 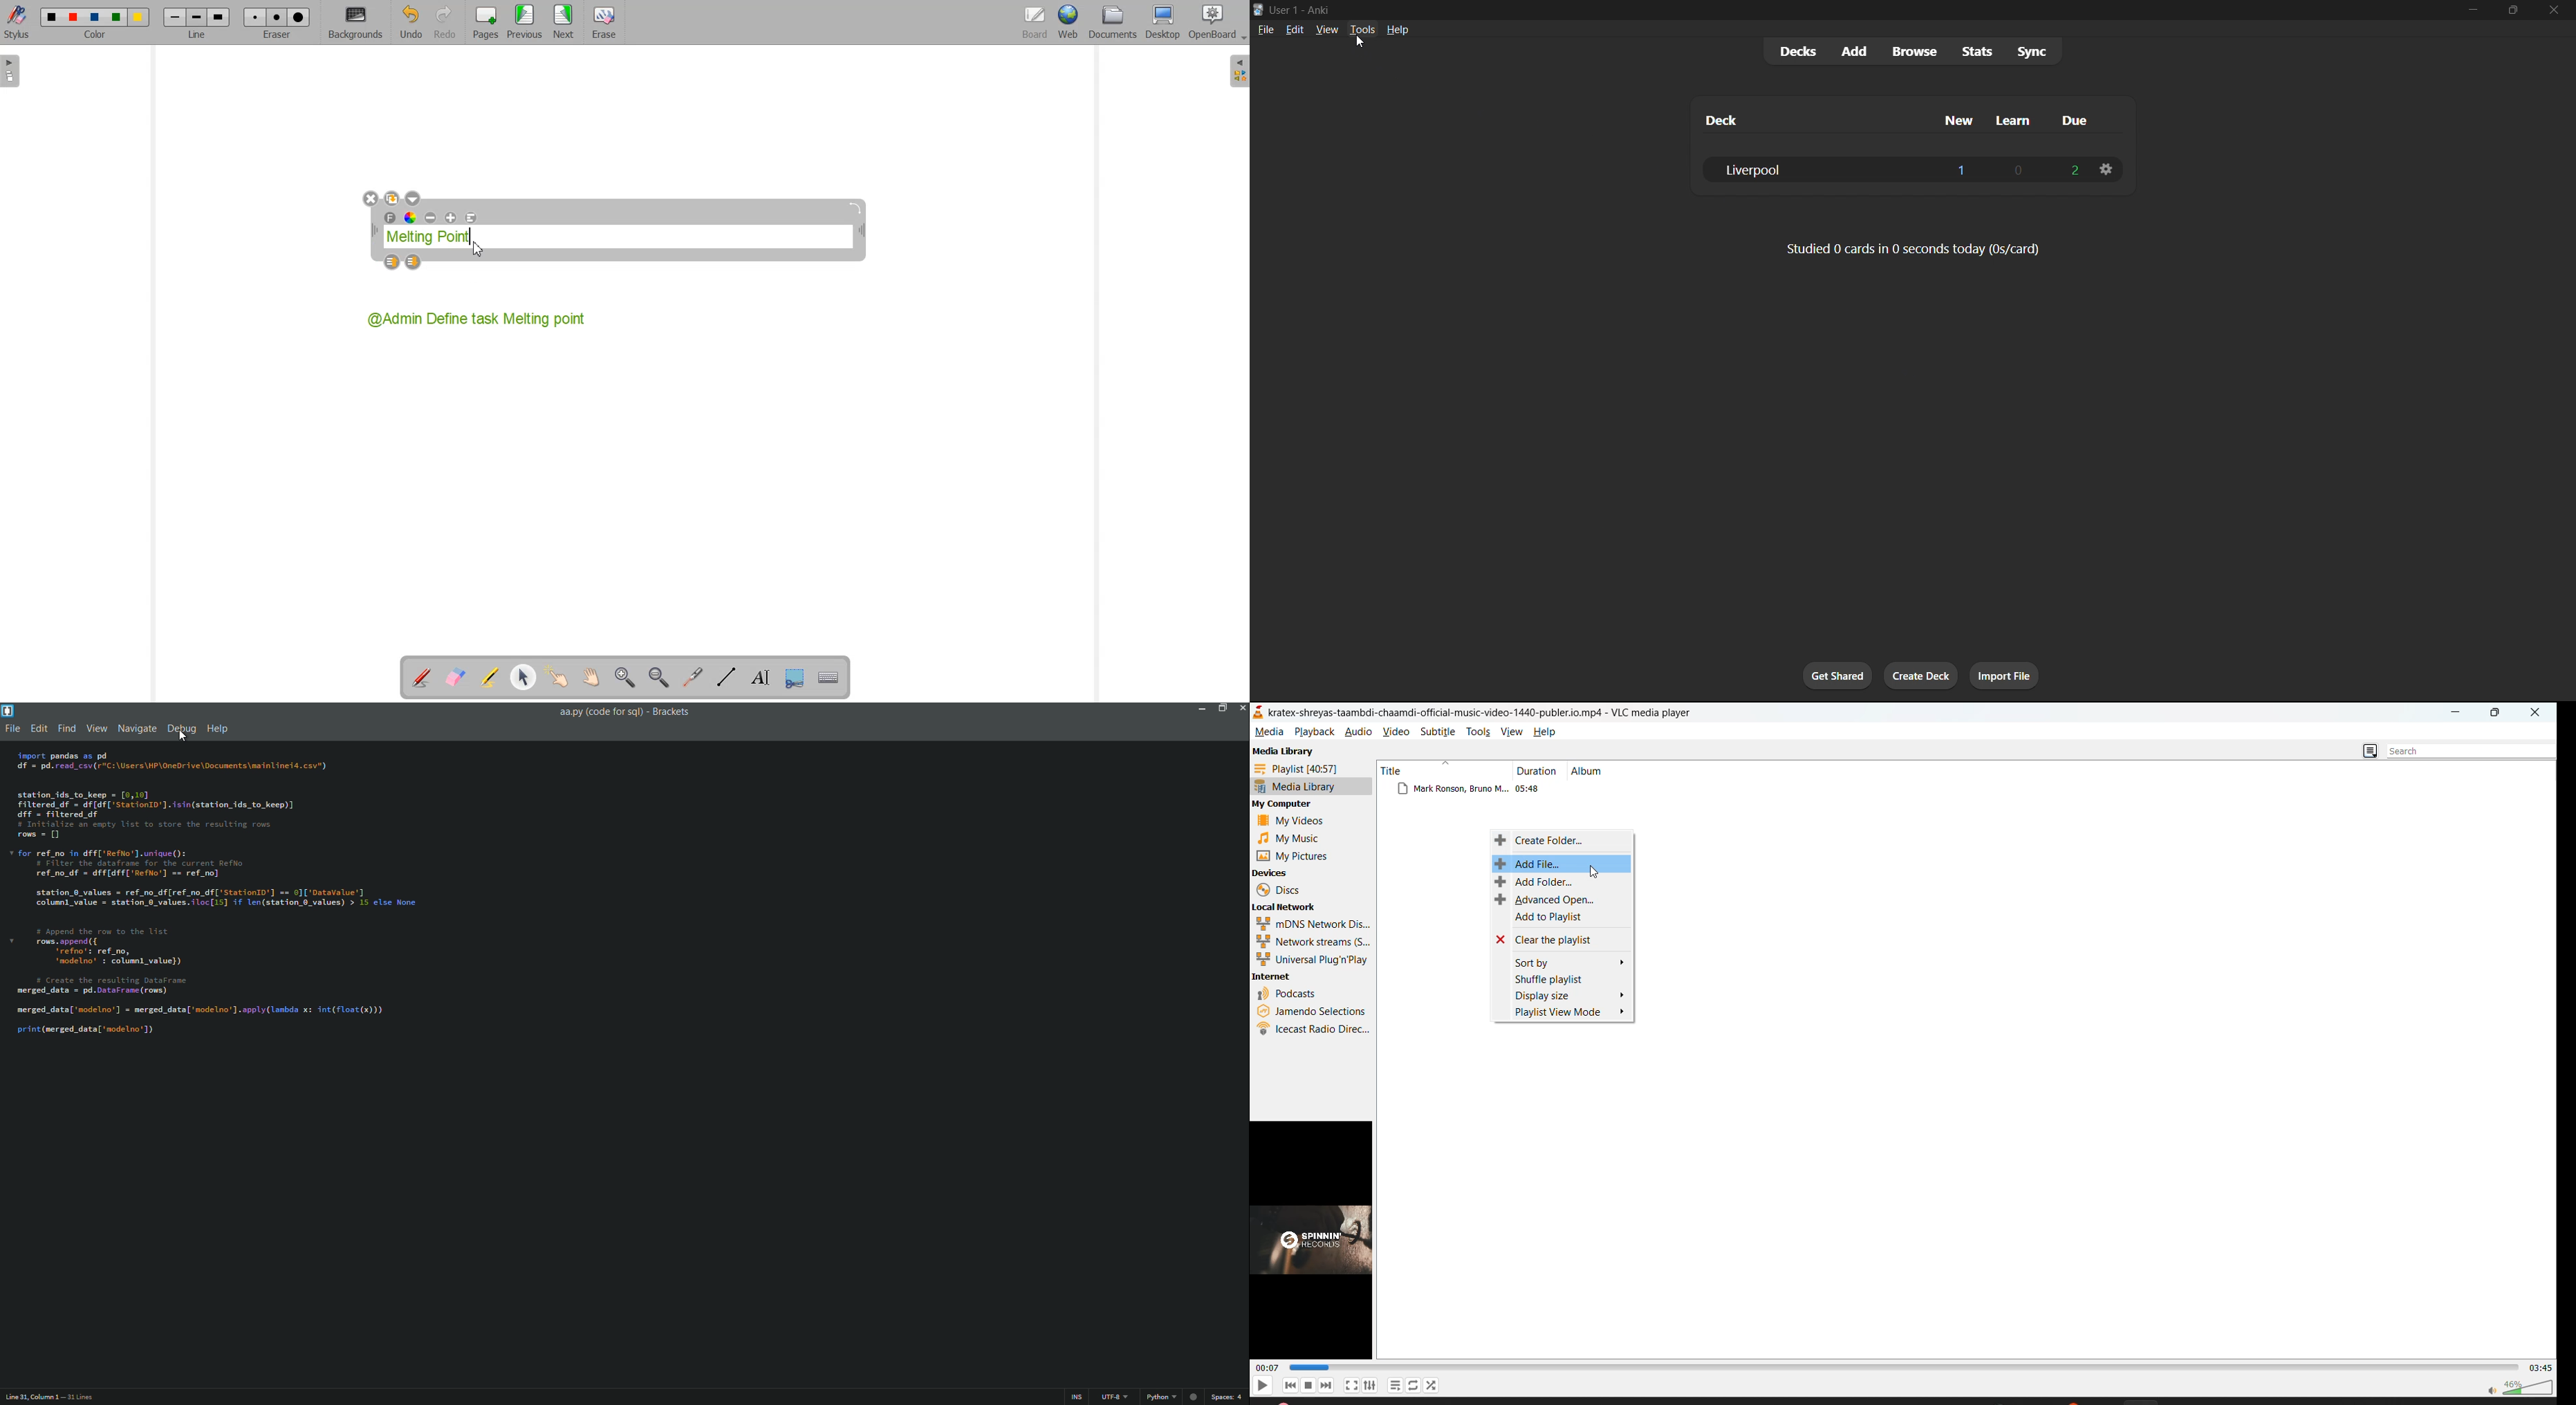 I want to click on volume, so click(x=2519, y=1391).